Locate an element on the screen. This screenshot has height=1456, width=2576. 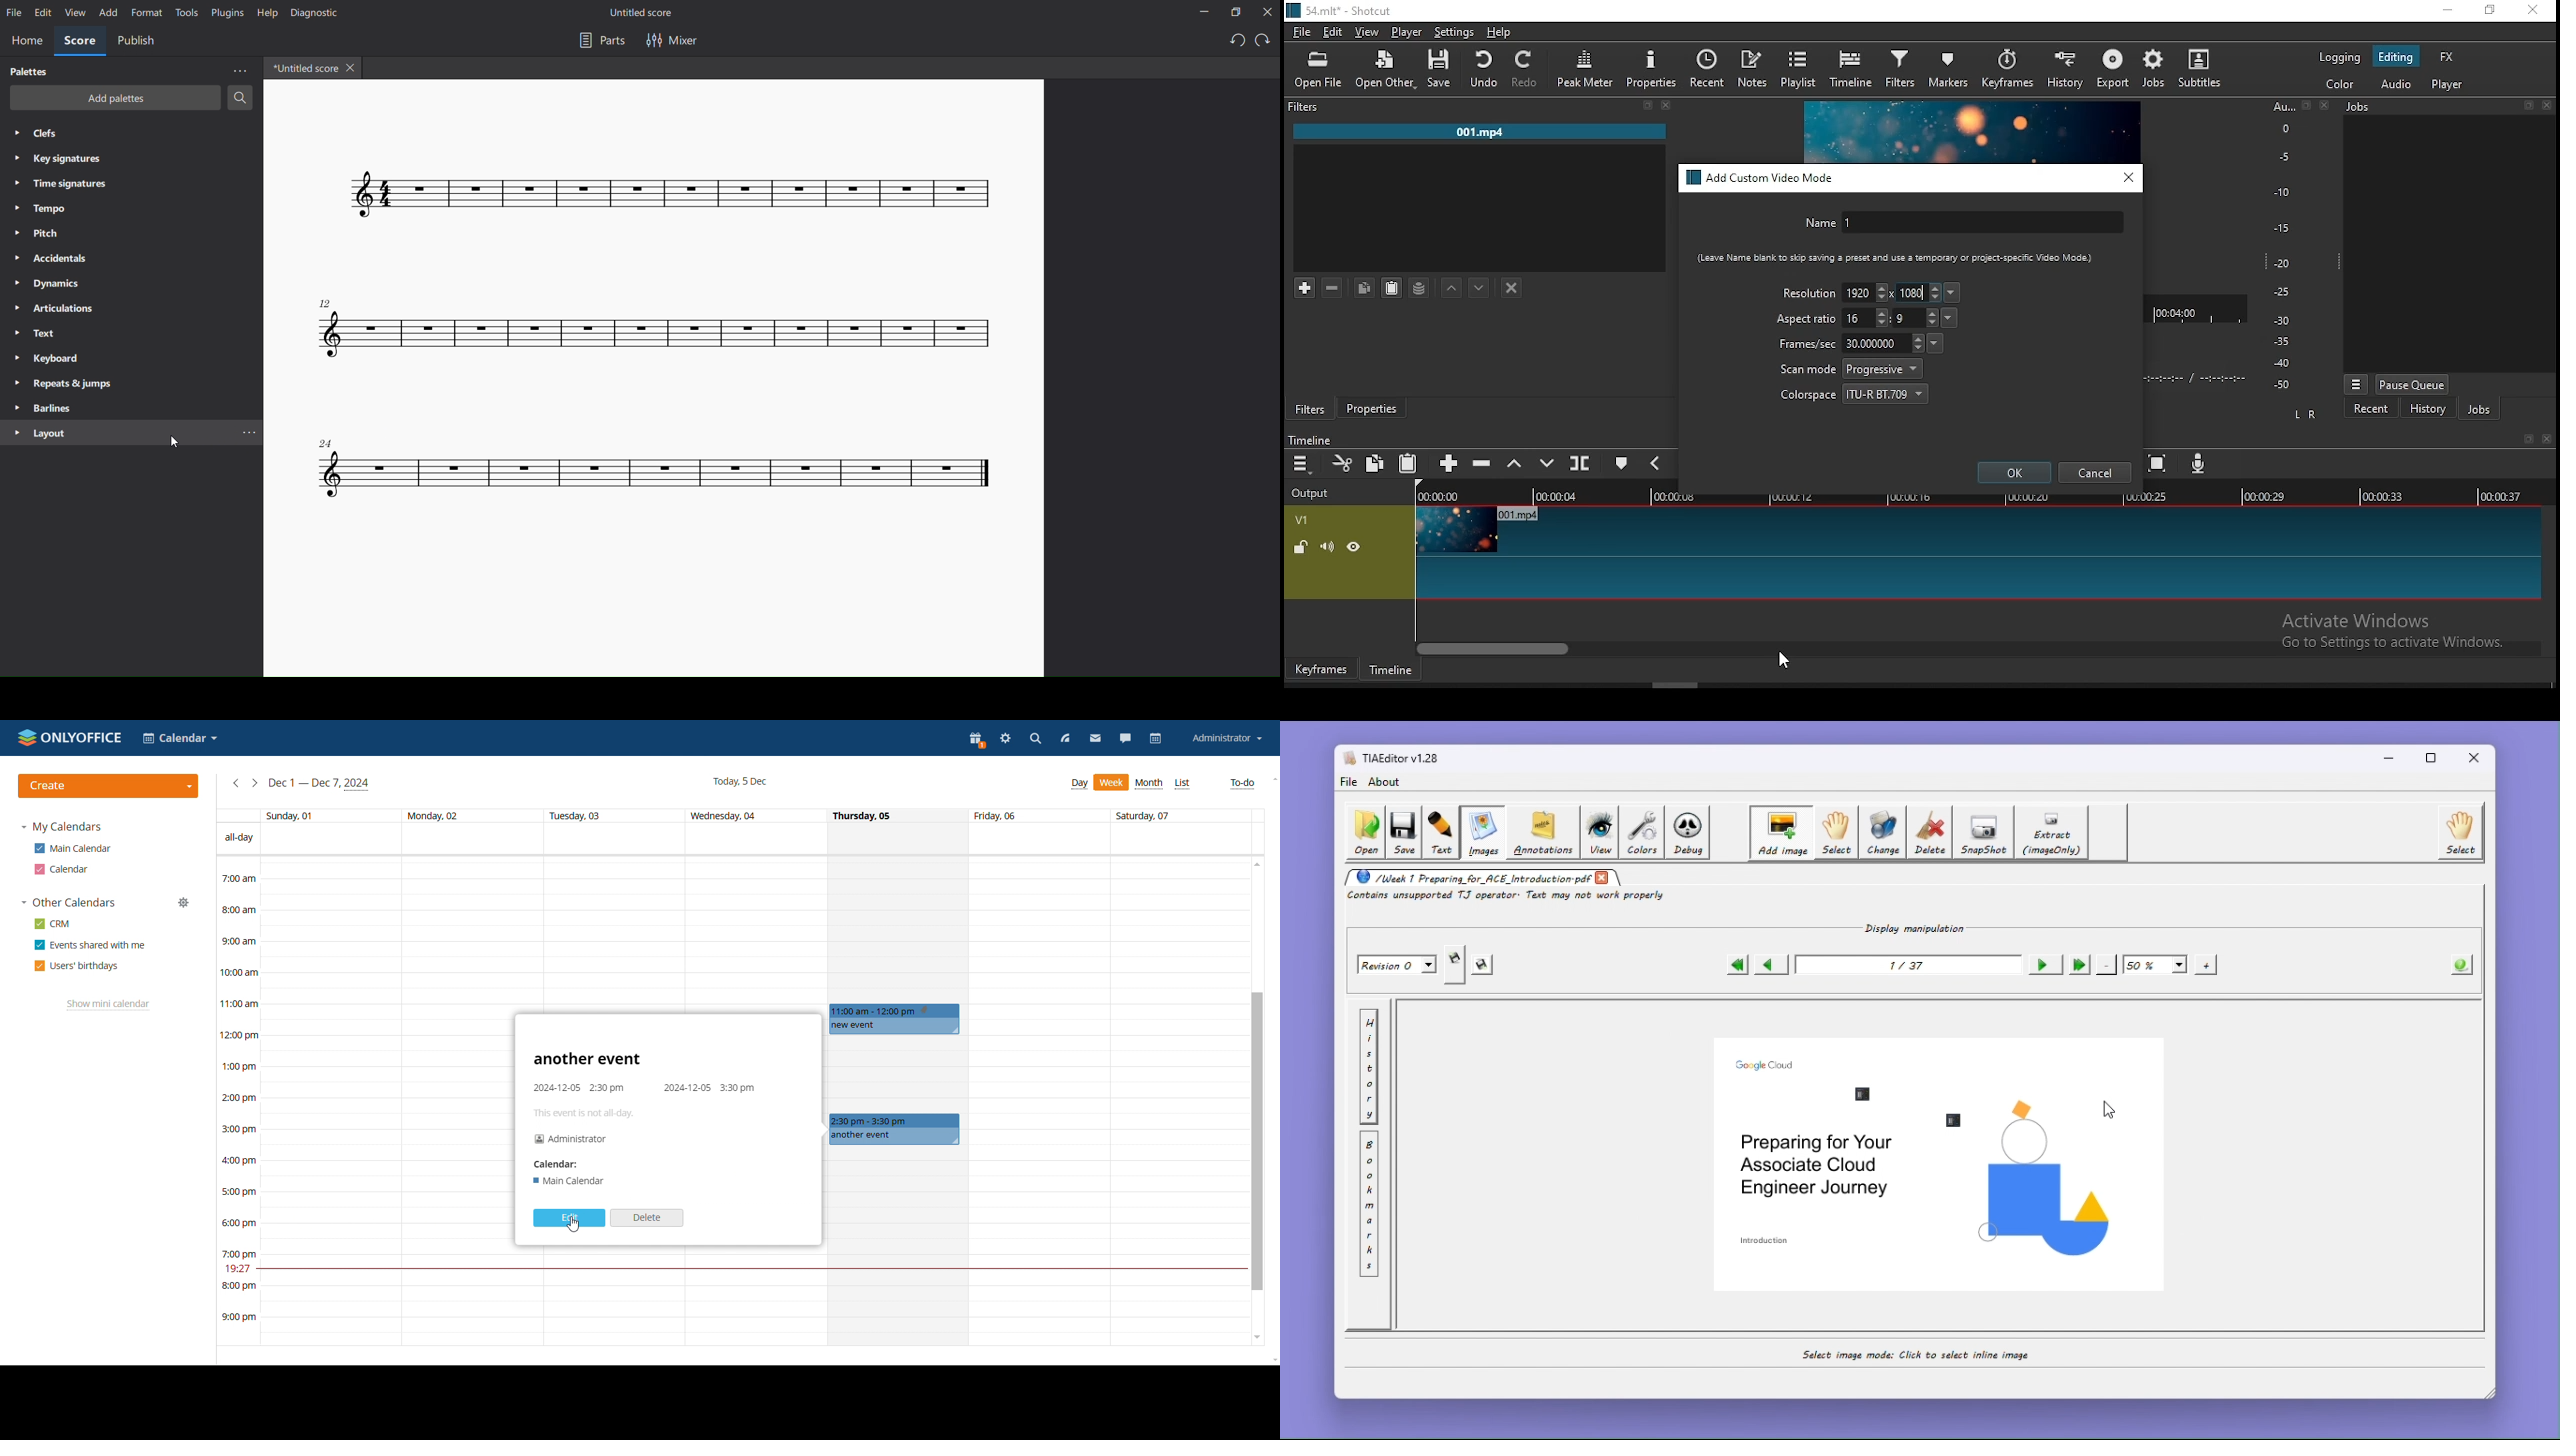
users' birthdays is located at coordinates (77, 967).